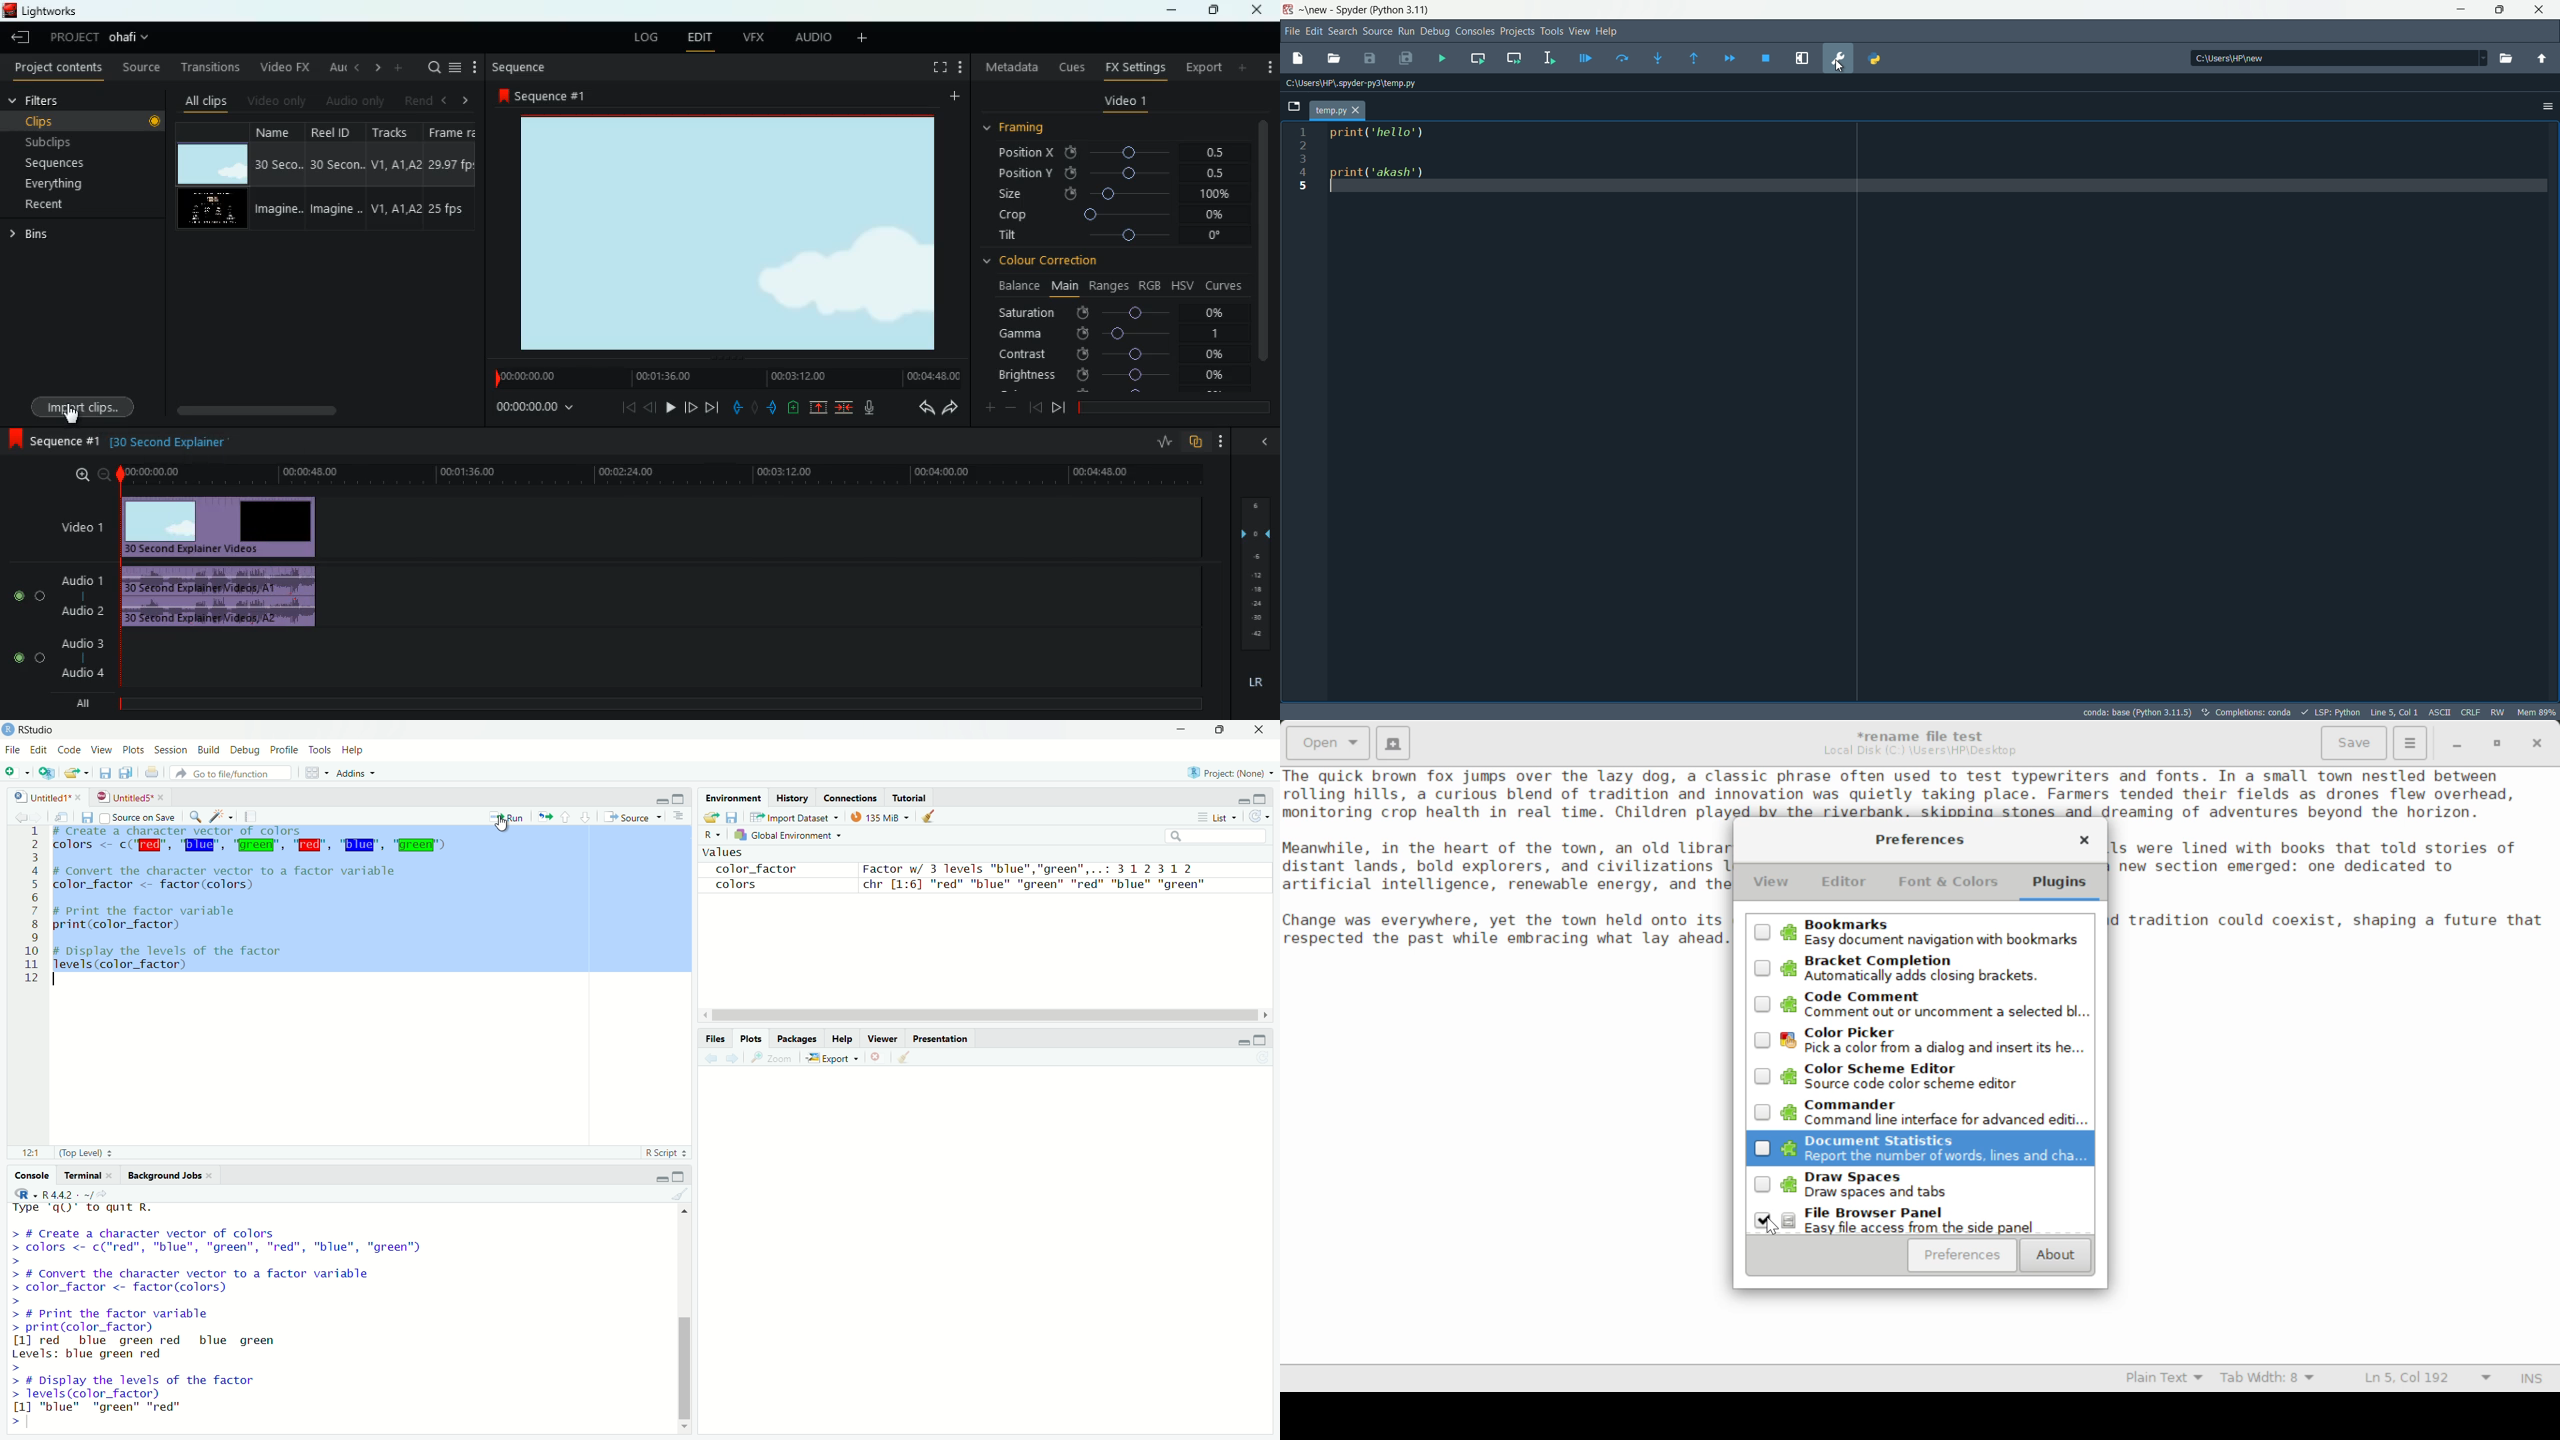 The image size is (2576, 1456). I want to click on go to file/function, so click(230, 774).